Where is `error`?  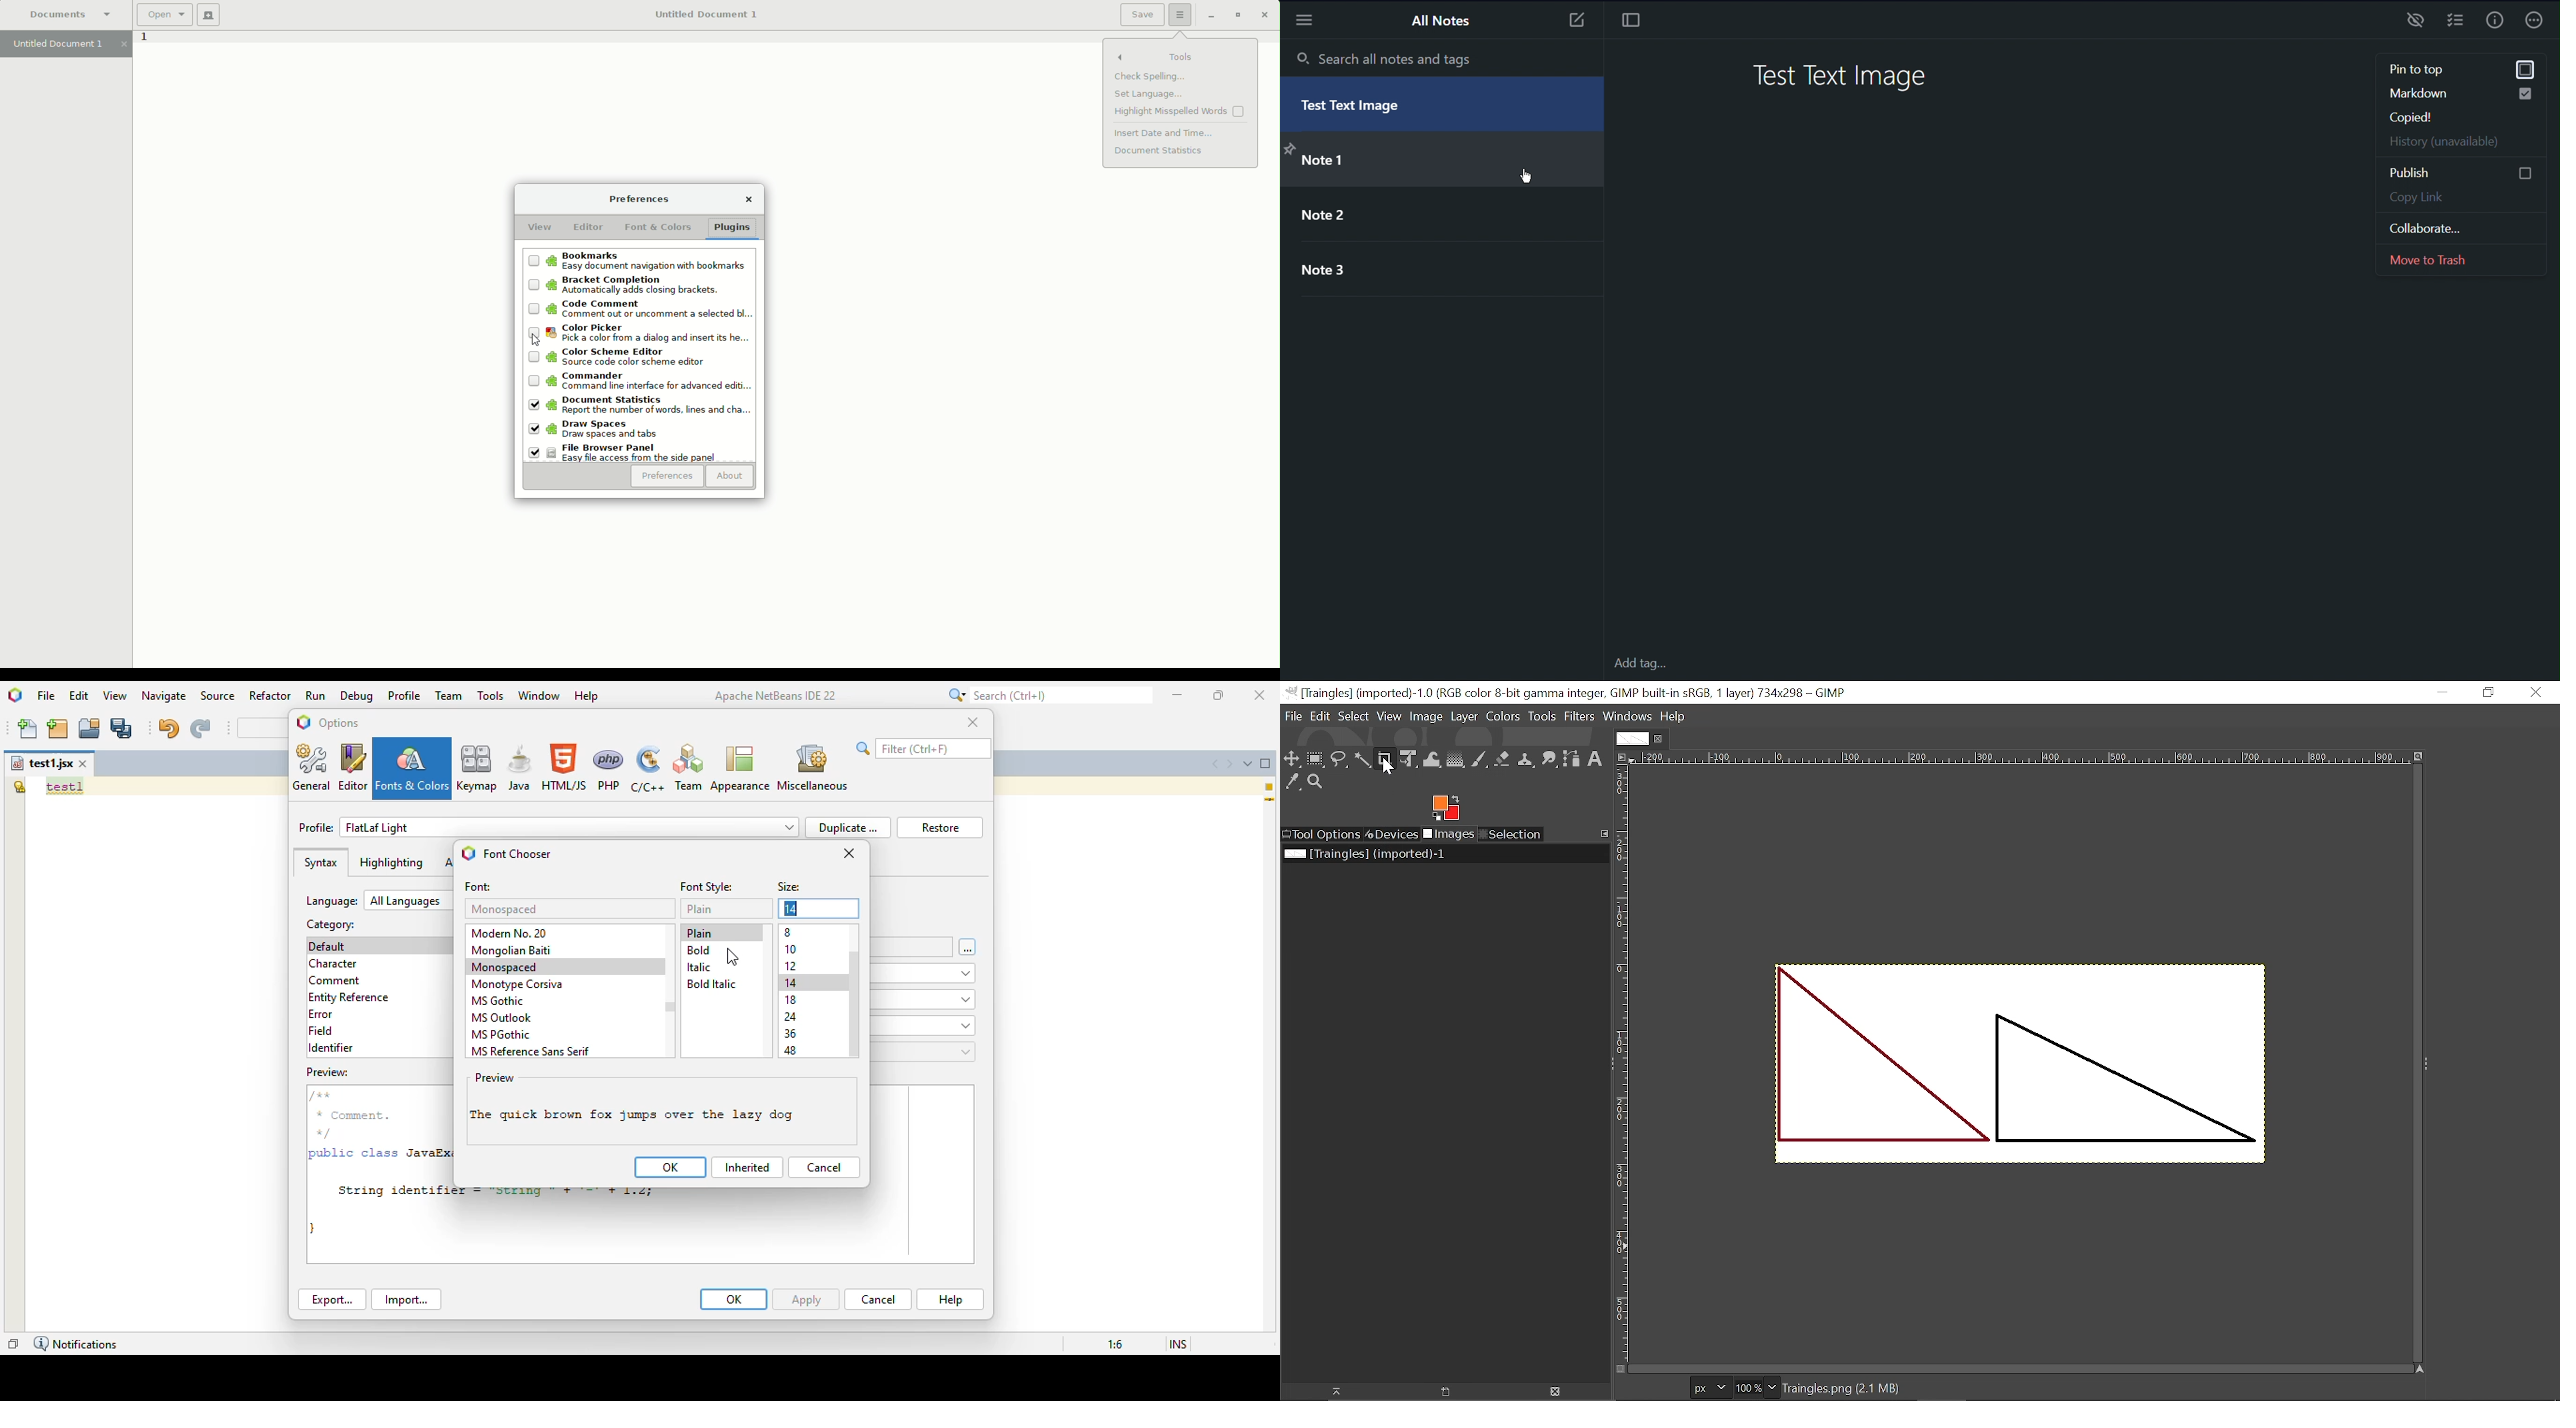
error is located at coordinates (320, 1015).